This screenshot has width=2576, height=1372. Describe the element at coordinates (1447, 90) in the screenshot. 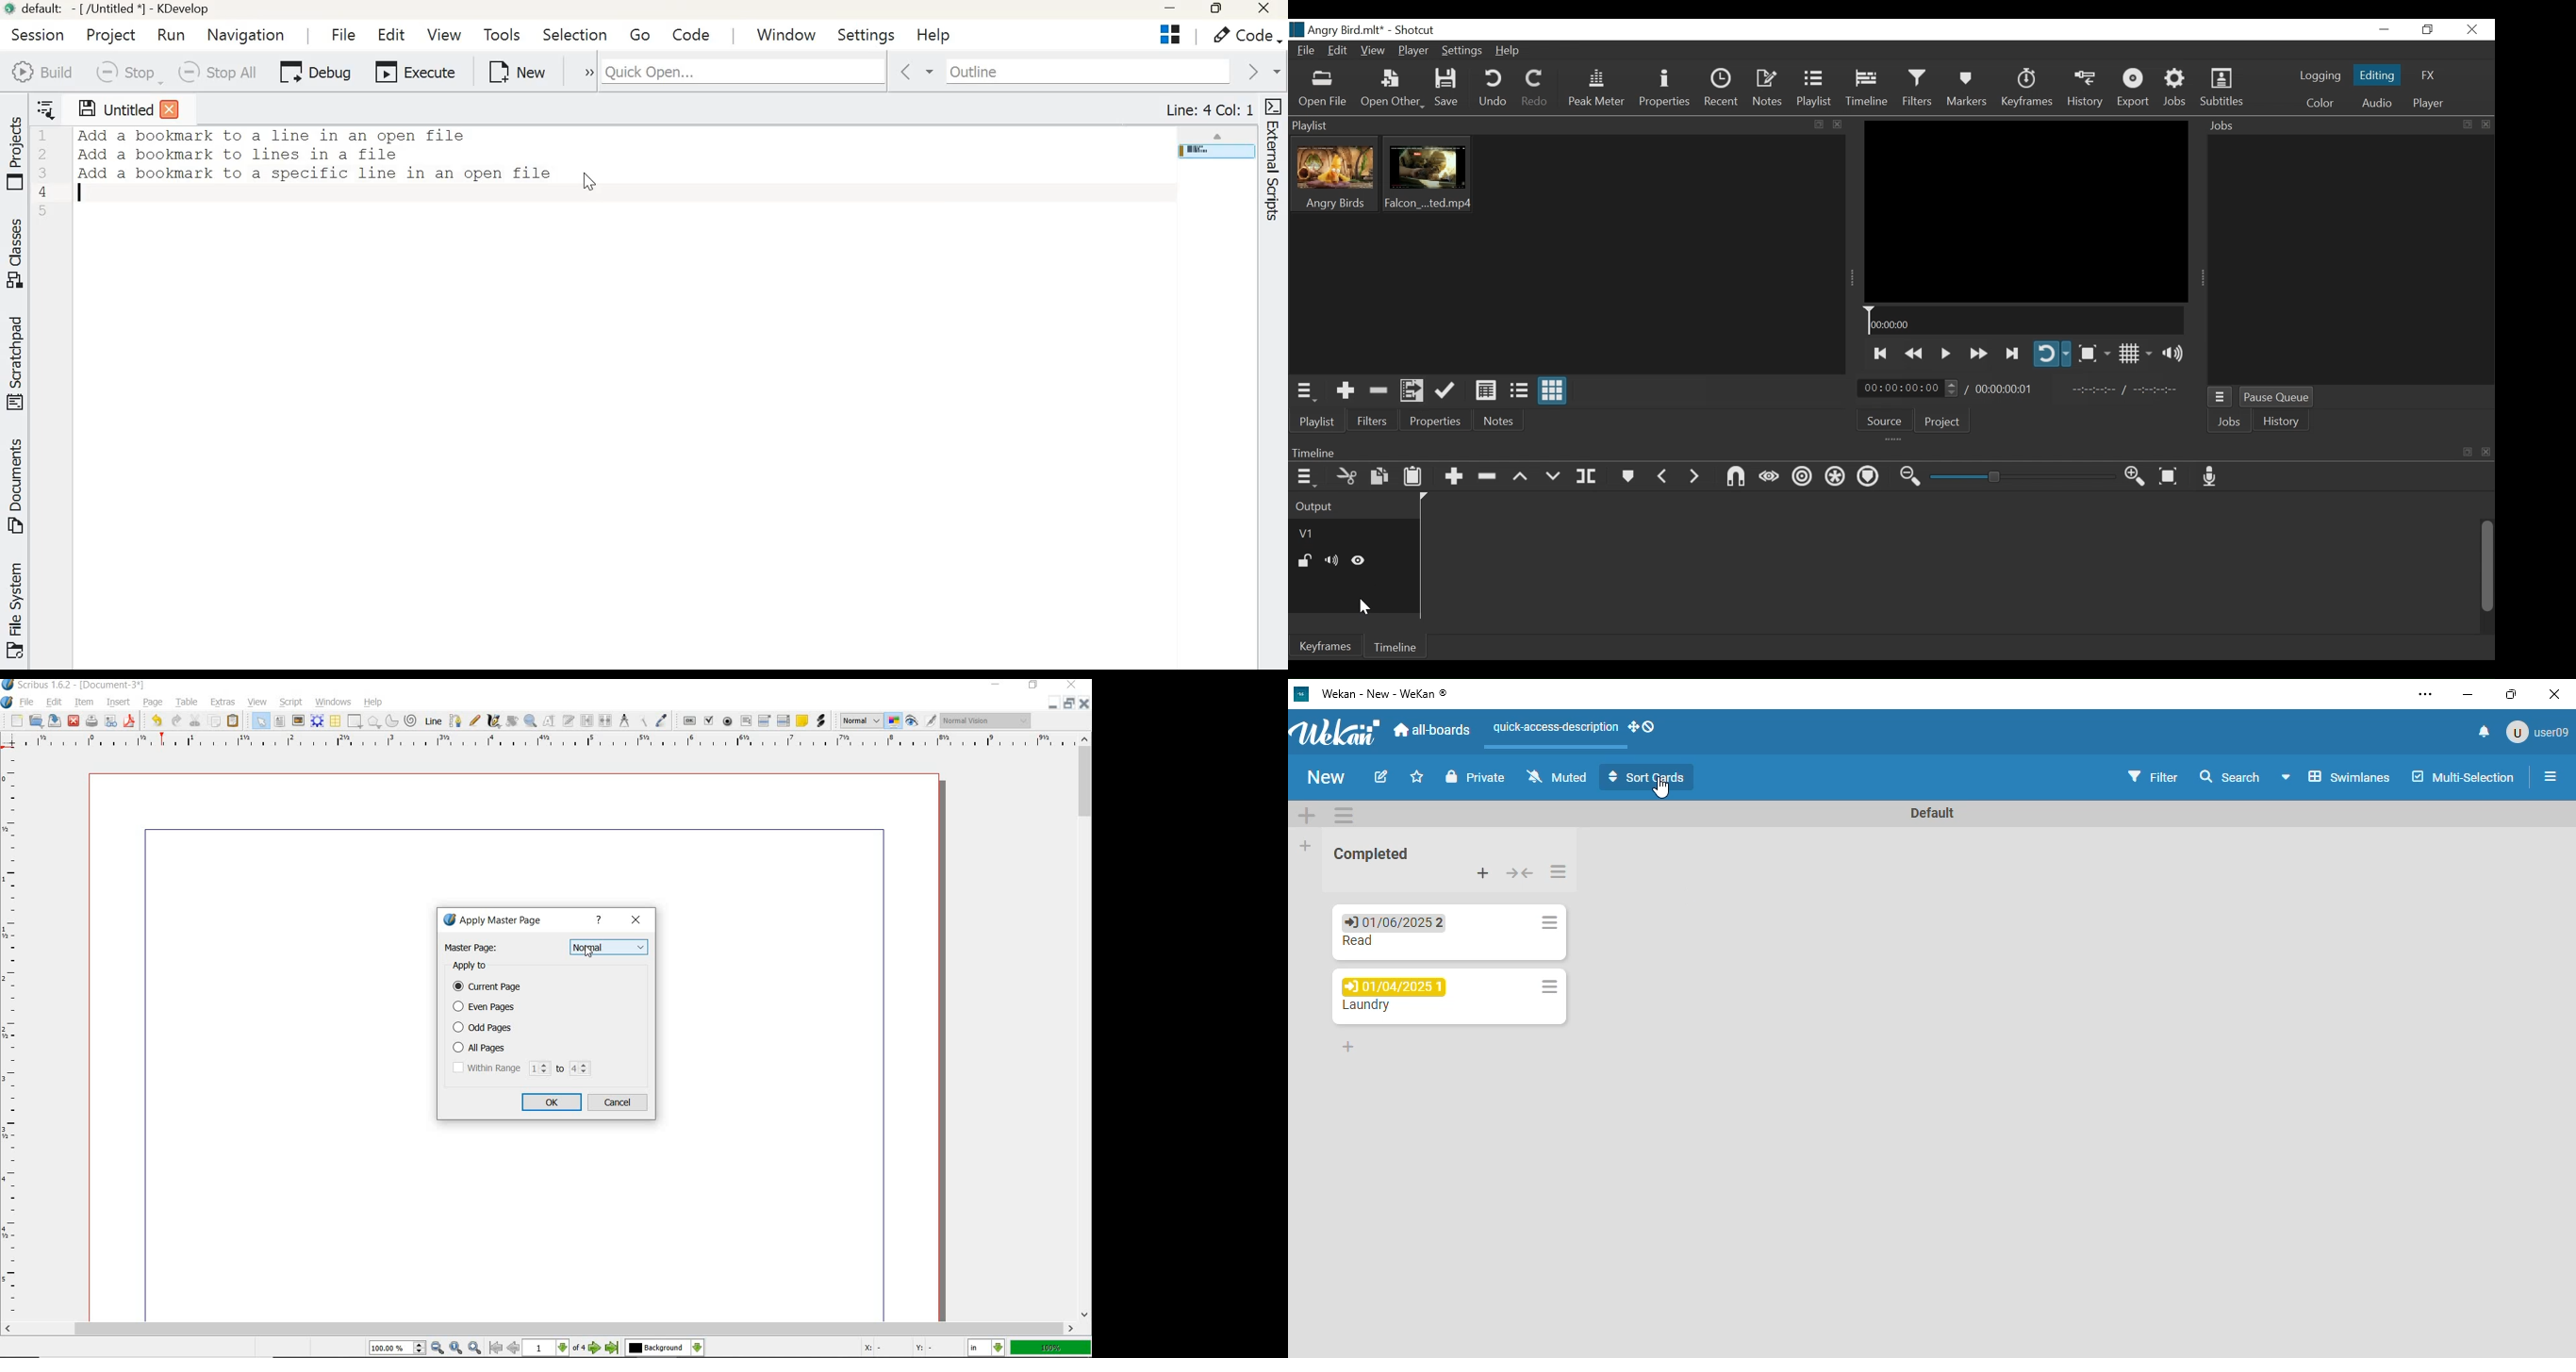

I see `Save` at that location.